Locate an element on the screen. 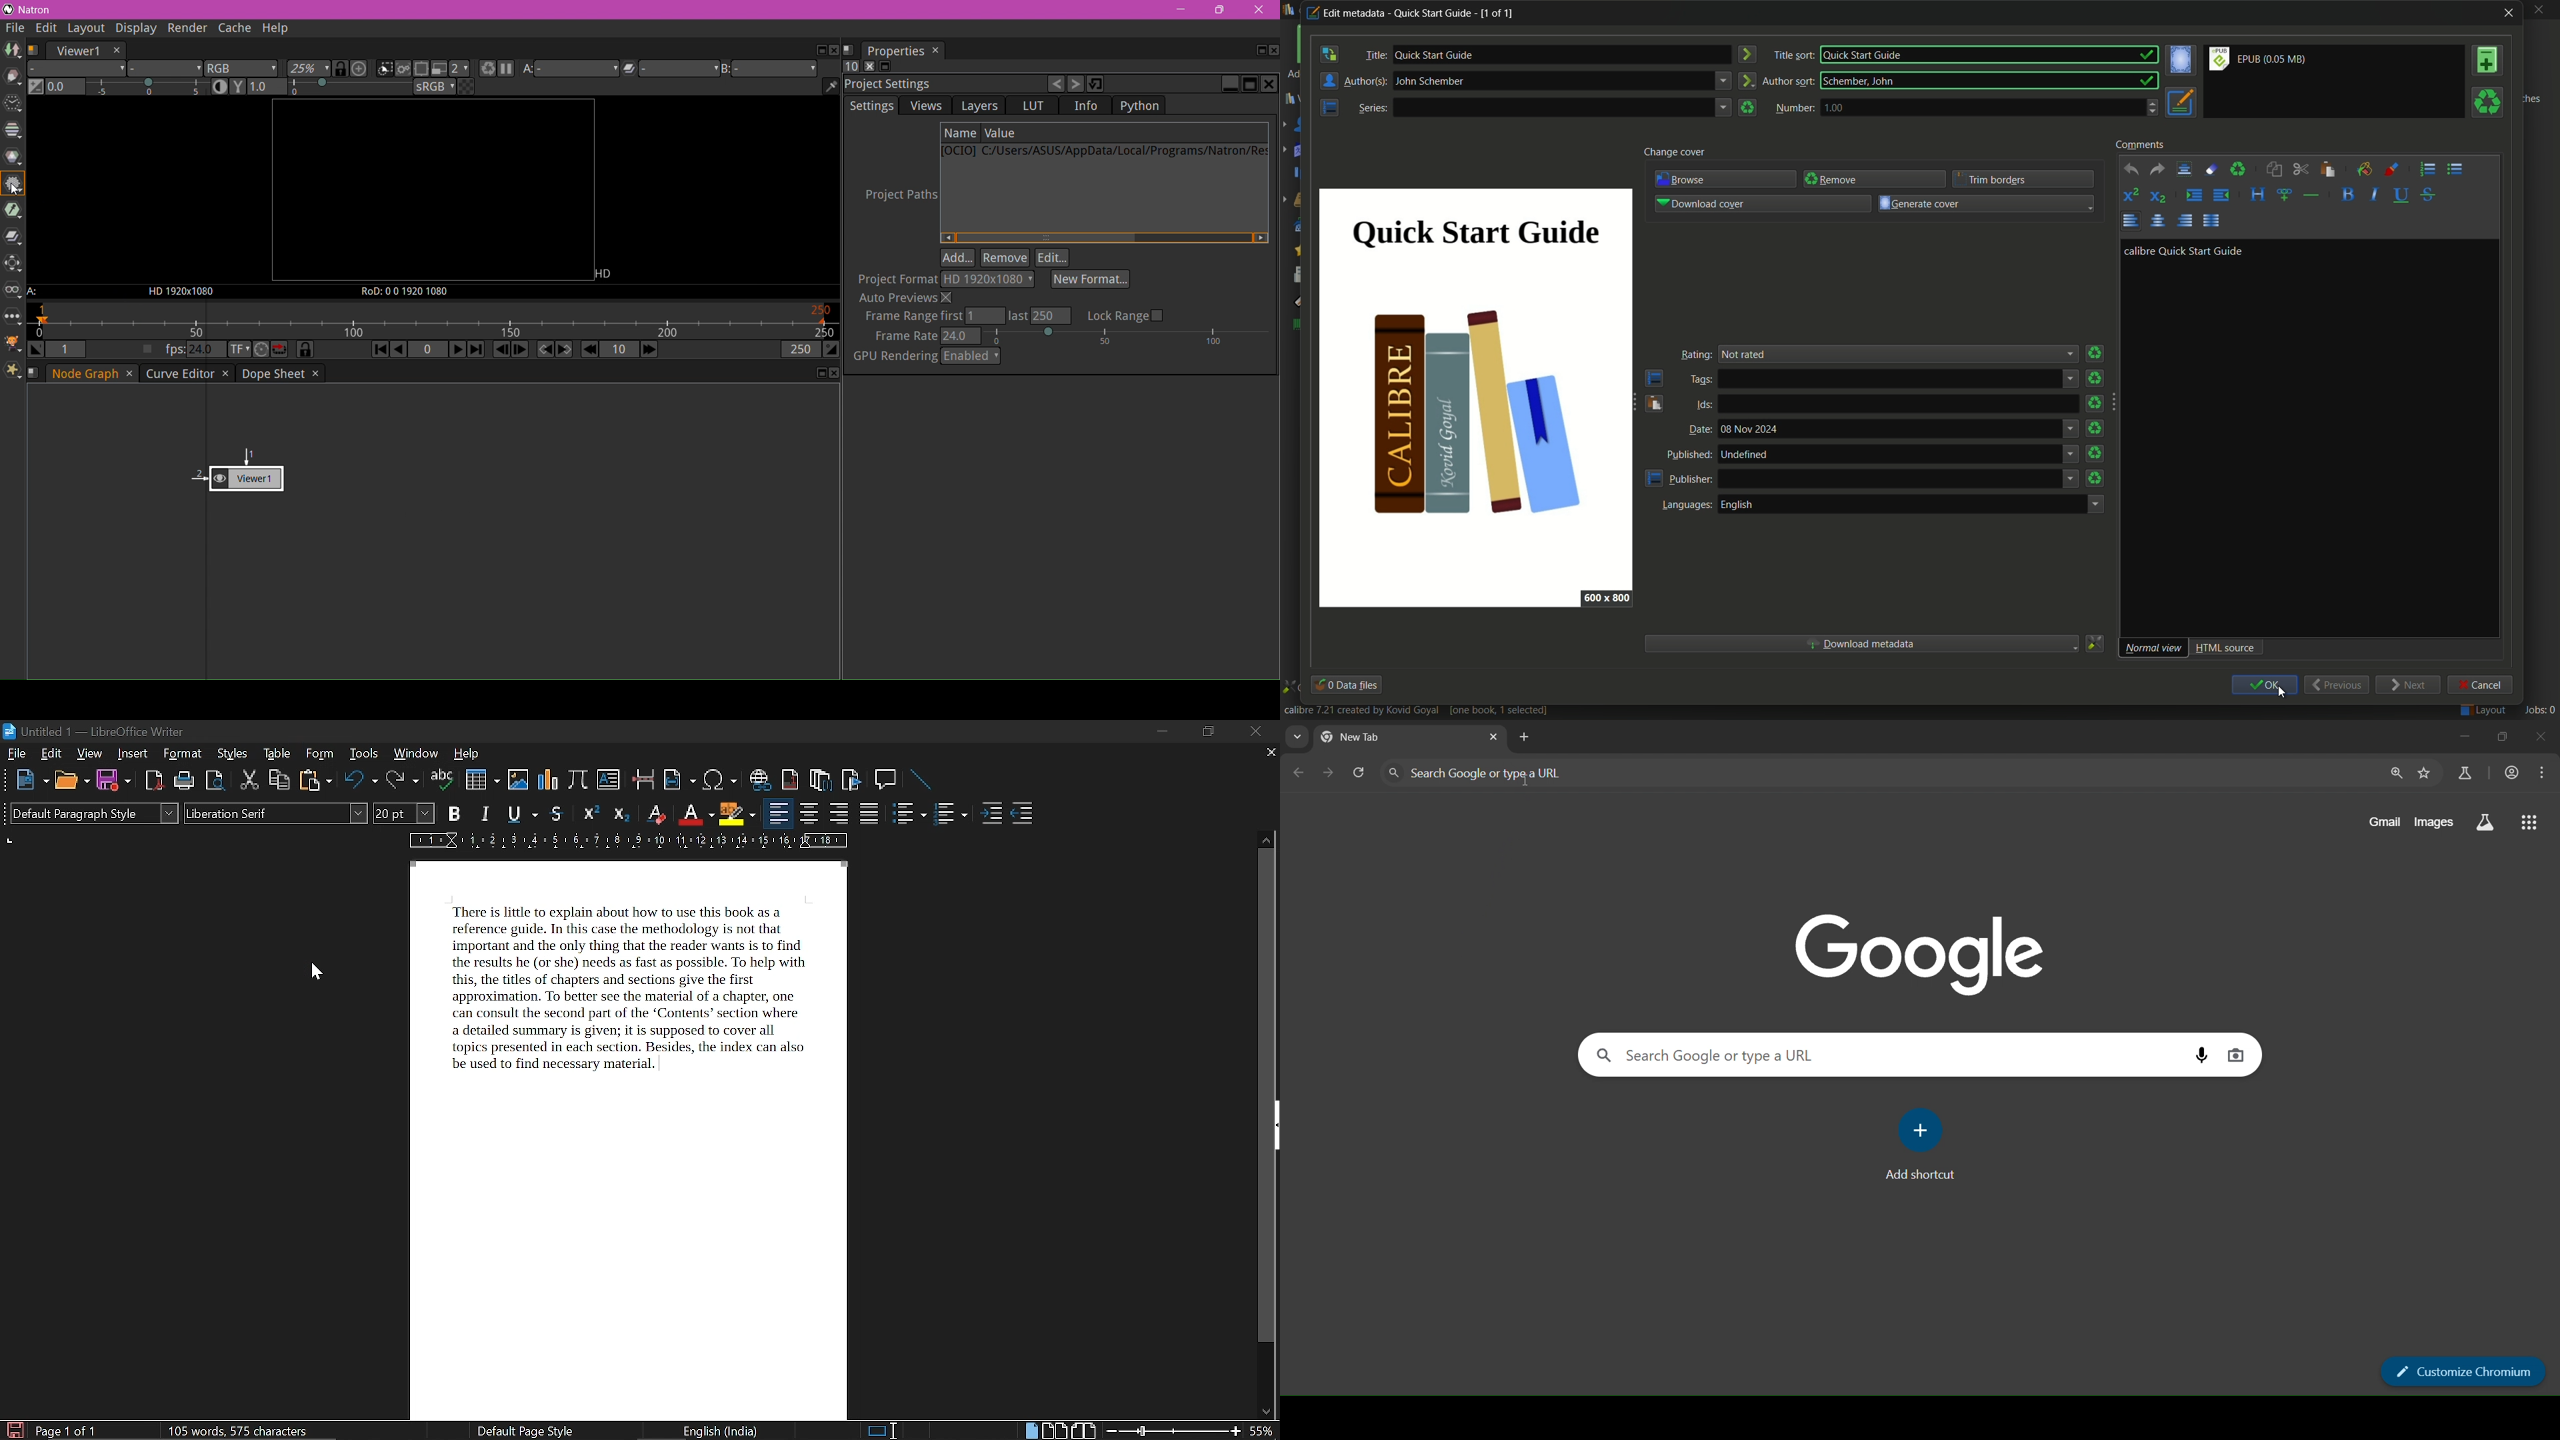  insert hyperlink is located at coordinates (761, 780).